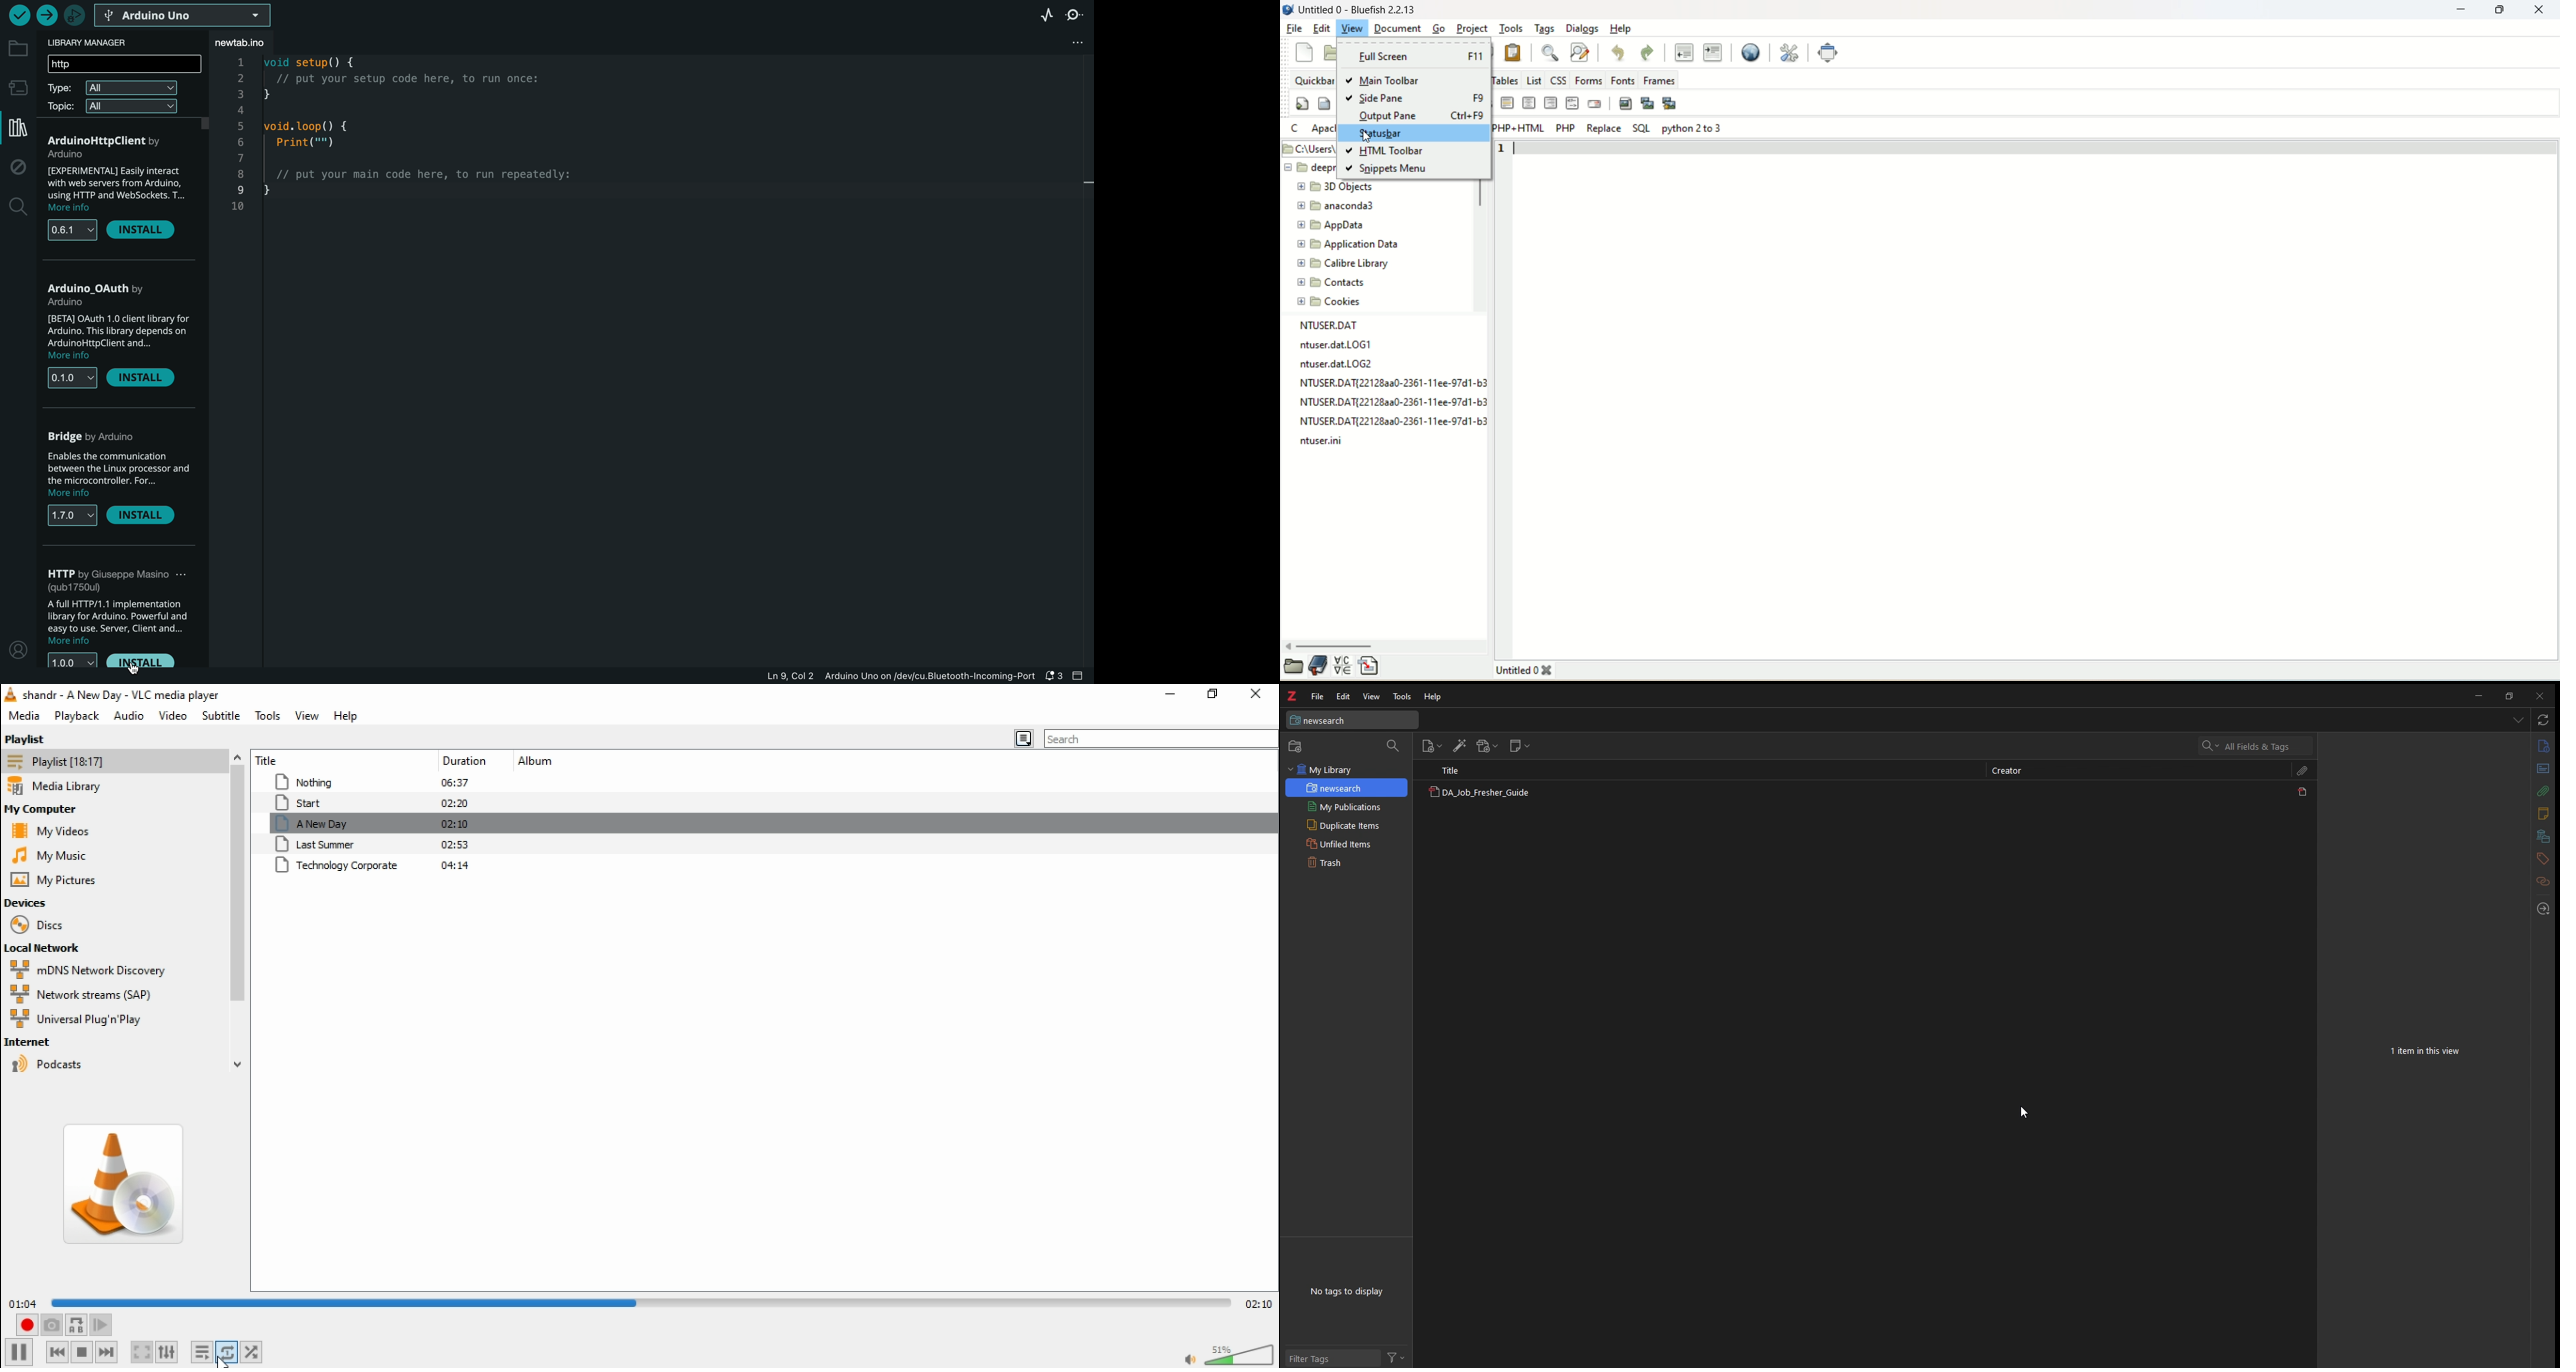  I want to click on click to toggle between loop all, loop 1, and no loop, so click(227, 1351).